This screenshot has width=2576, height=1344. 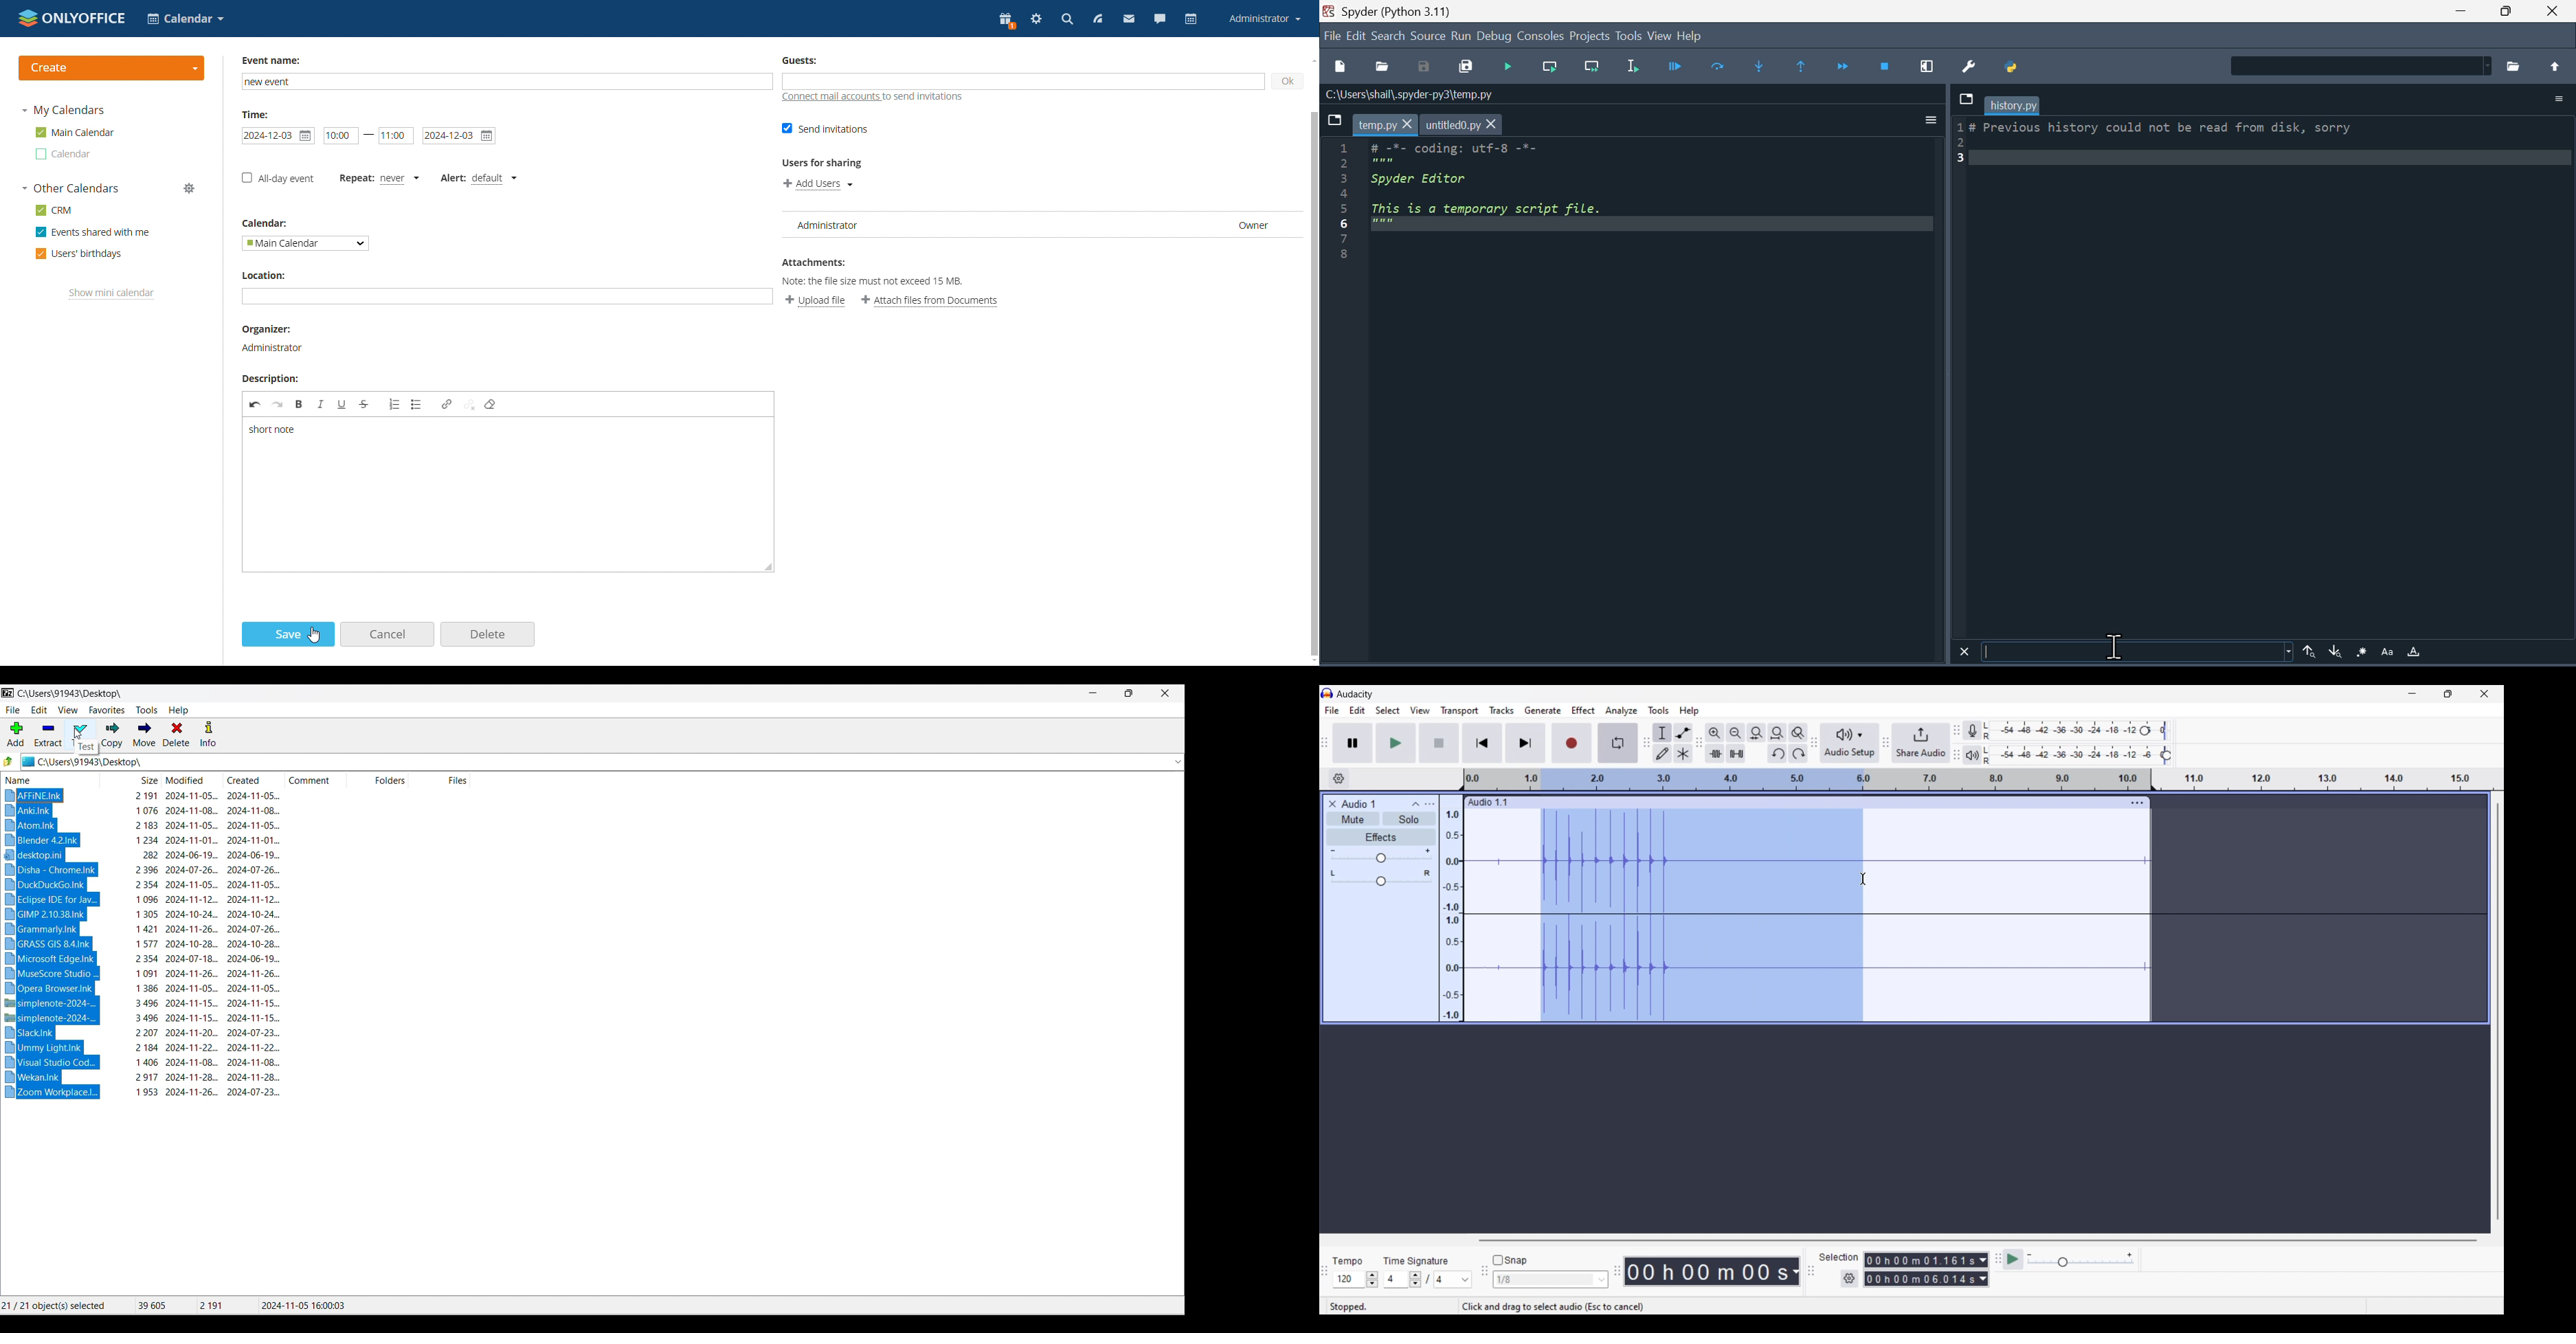 I want to click on New file, so click(x=1342, y=67).